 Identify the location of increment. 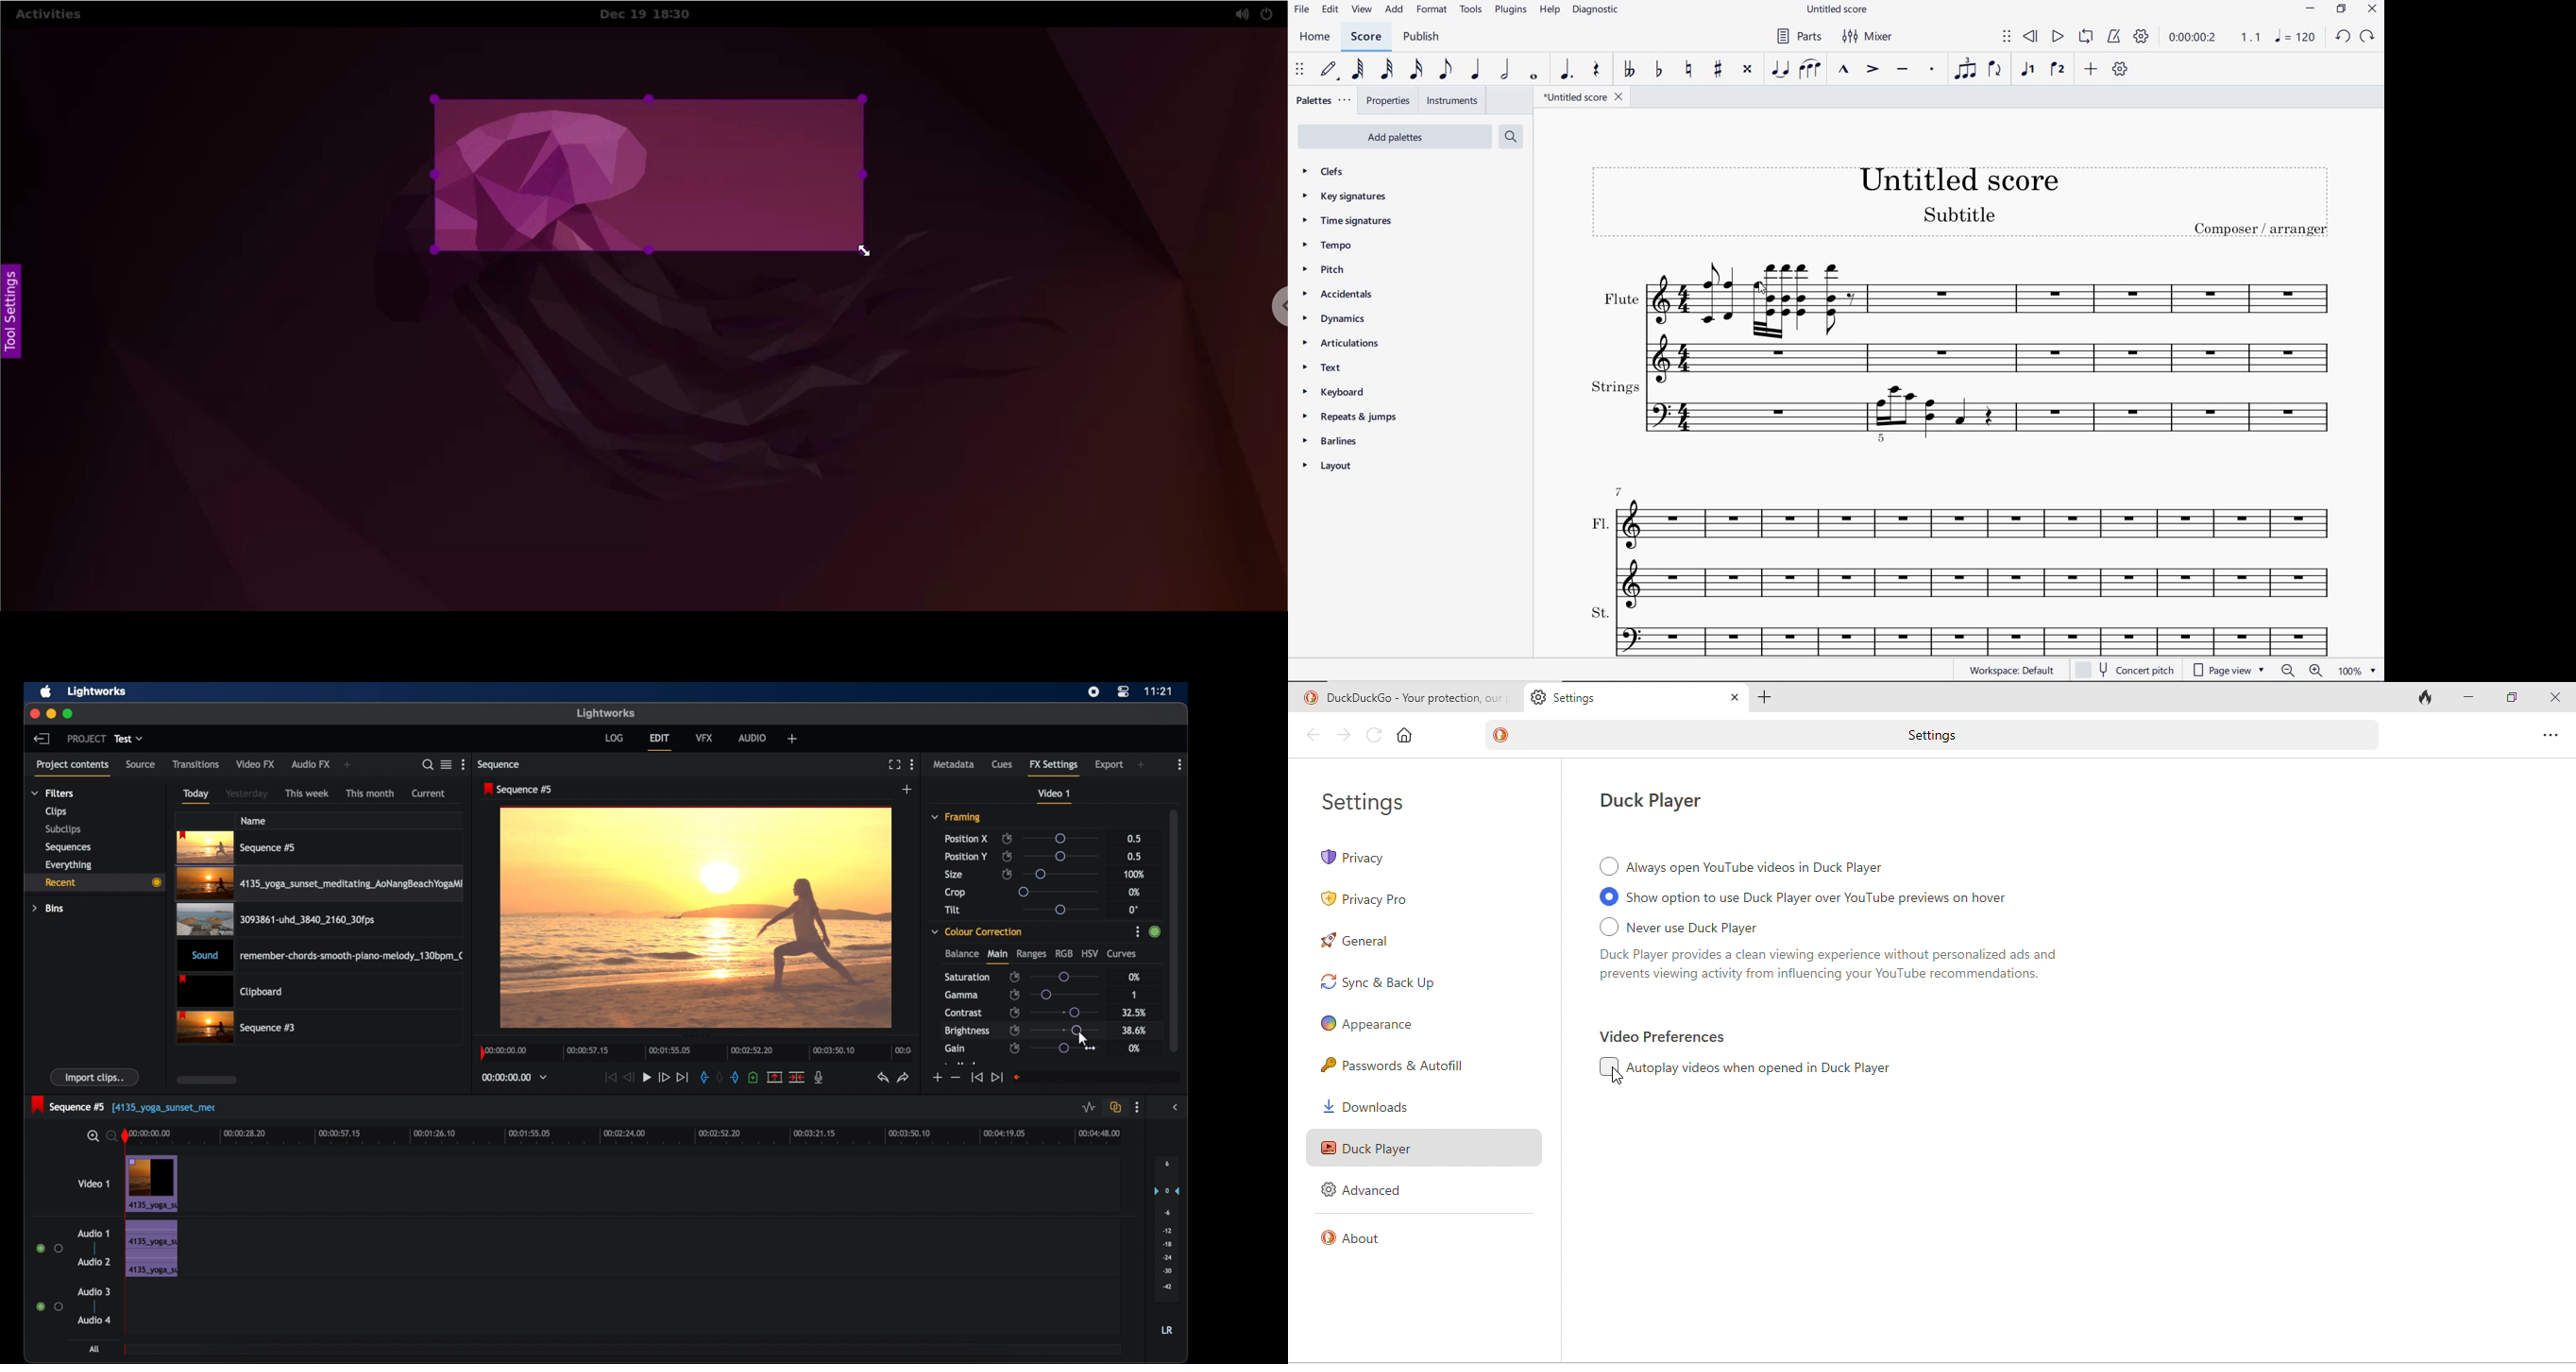
(937, 1078).